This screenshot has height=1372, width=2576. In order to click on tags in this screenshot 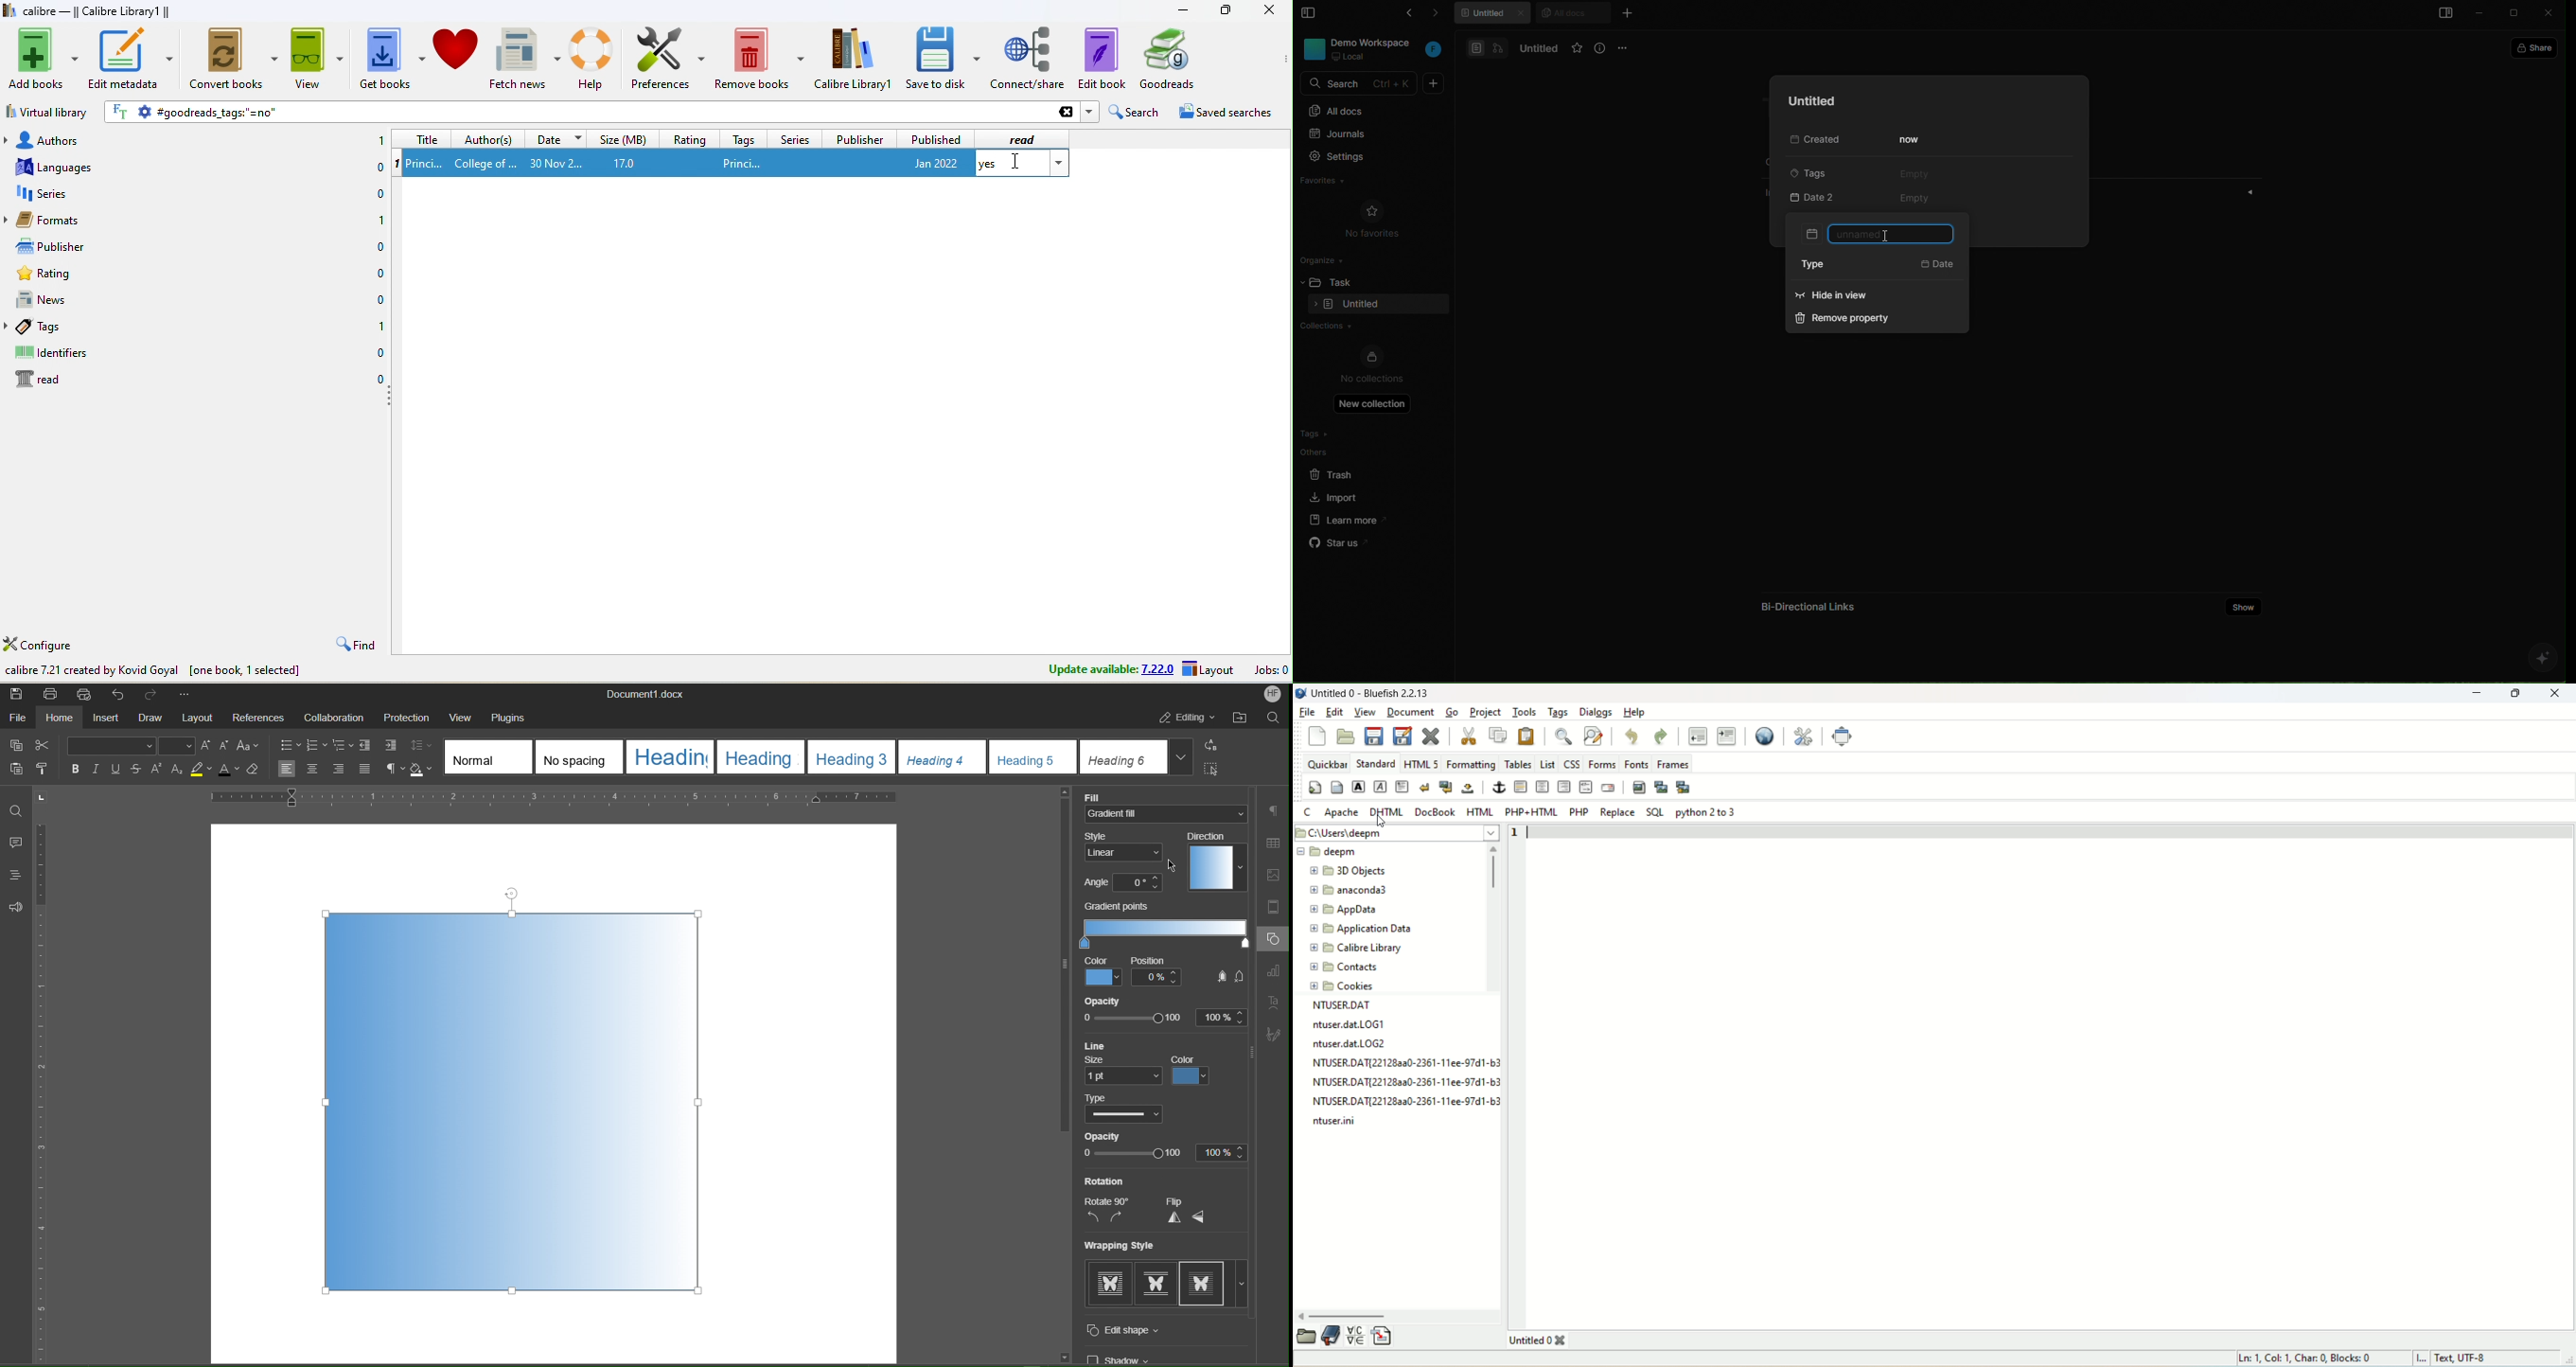, I will do `click(745, 139)`.